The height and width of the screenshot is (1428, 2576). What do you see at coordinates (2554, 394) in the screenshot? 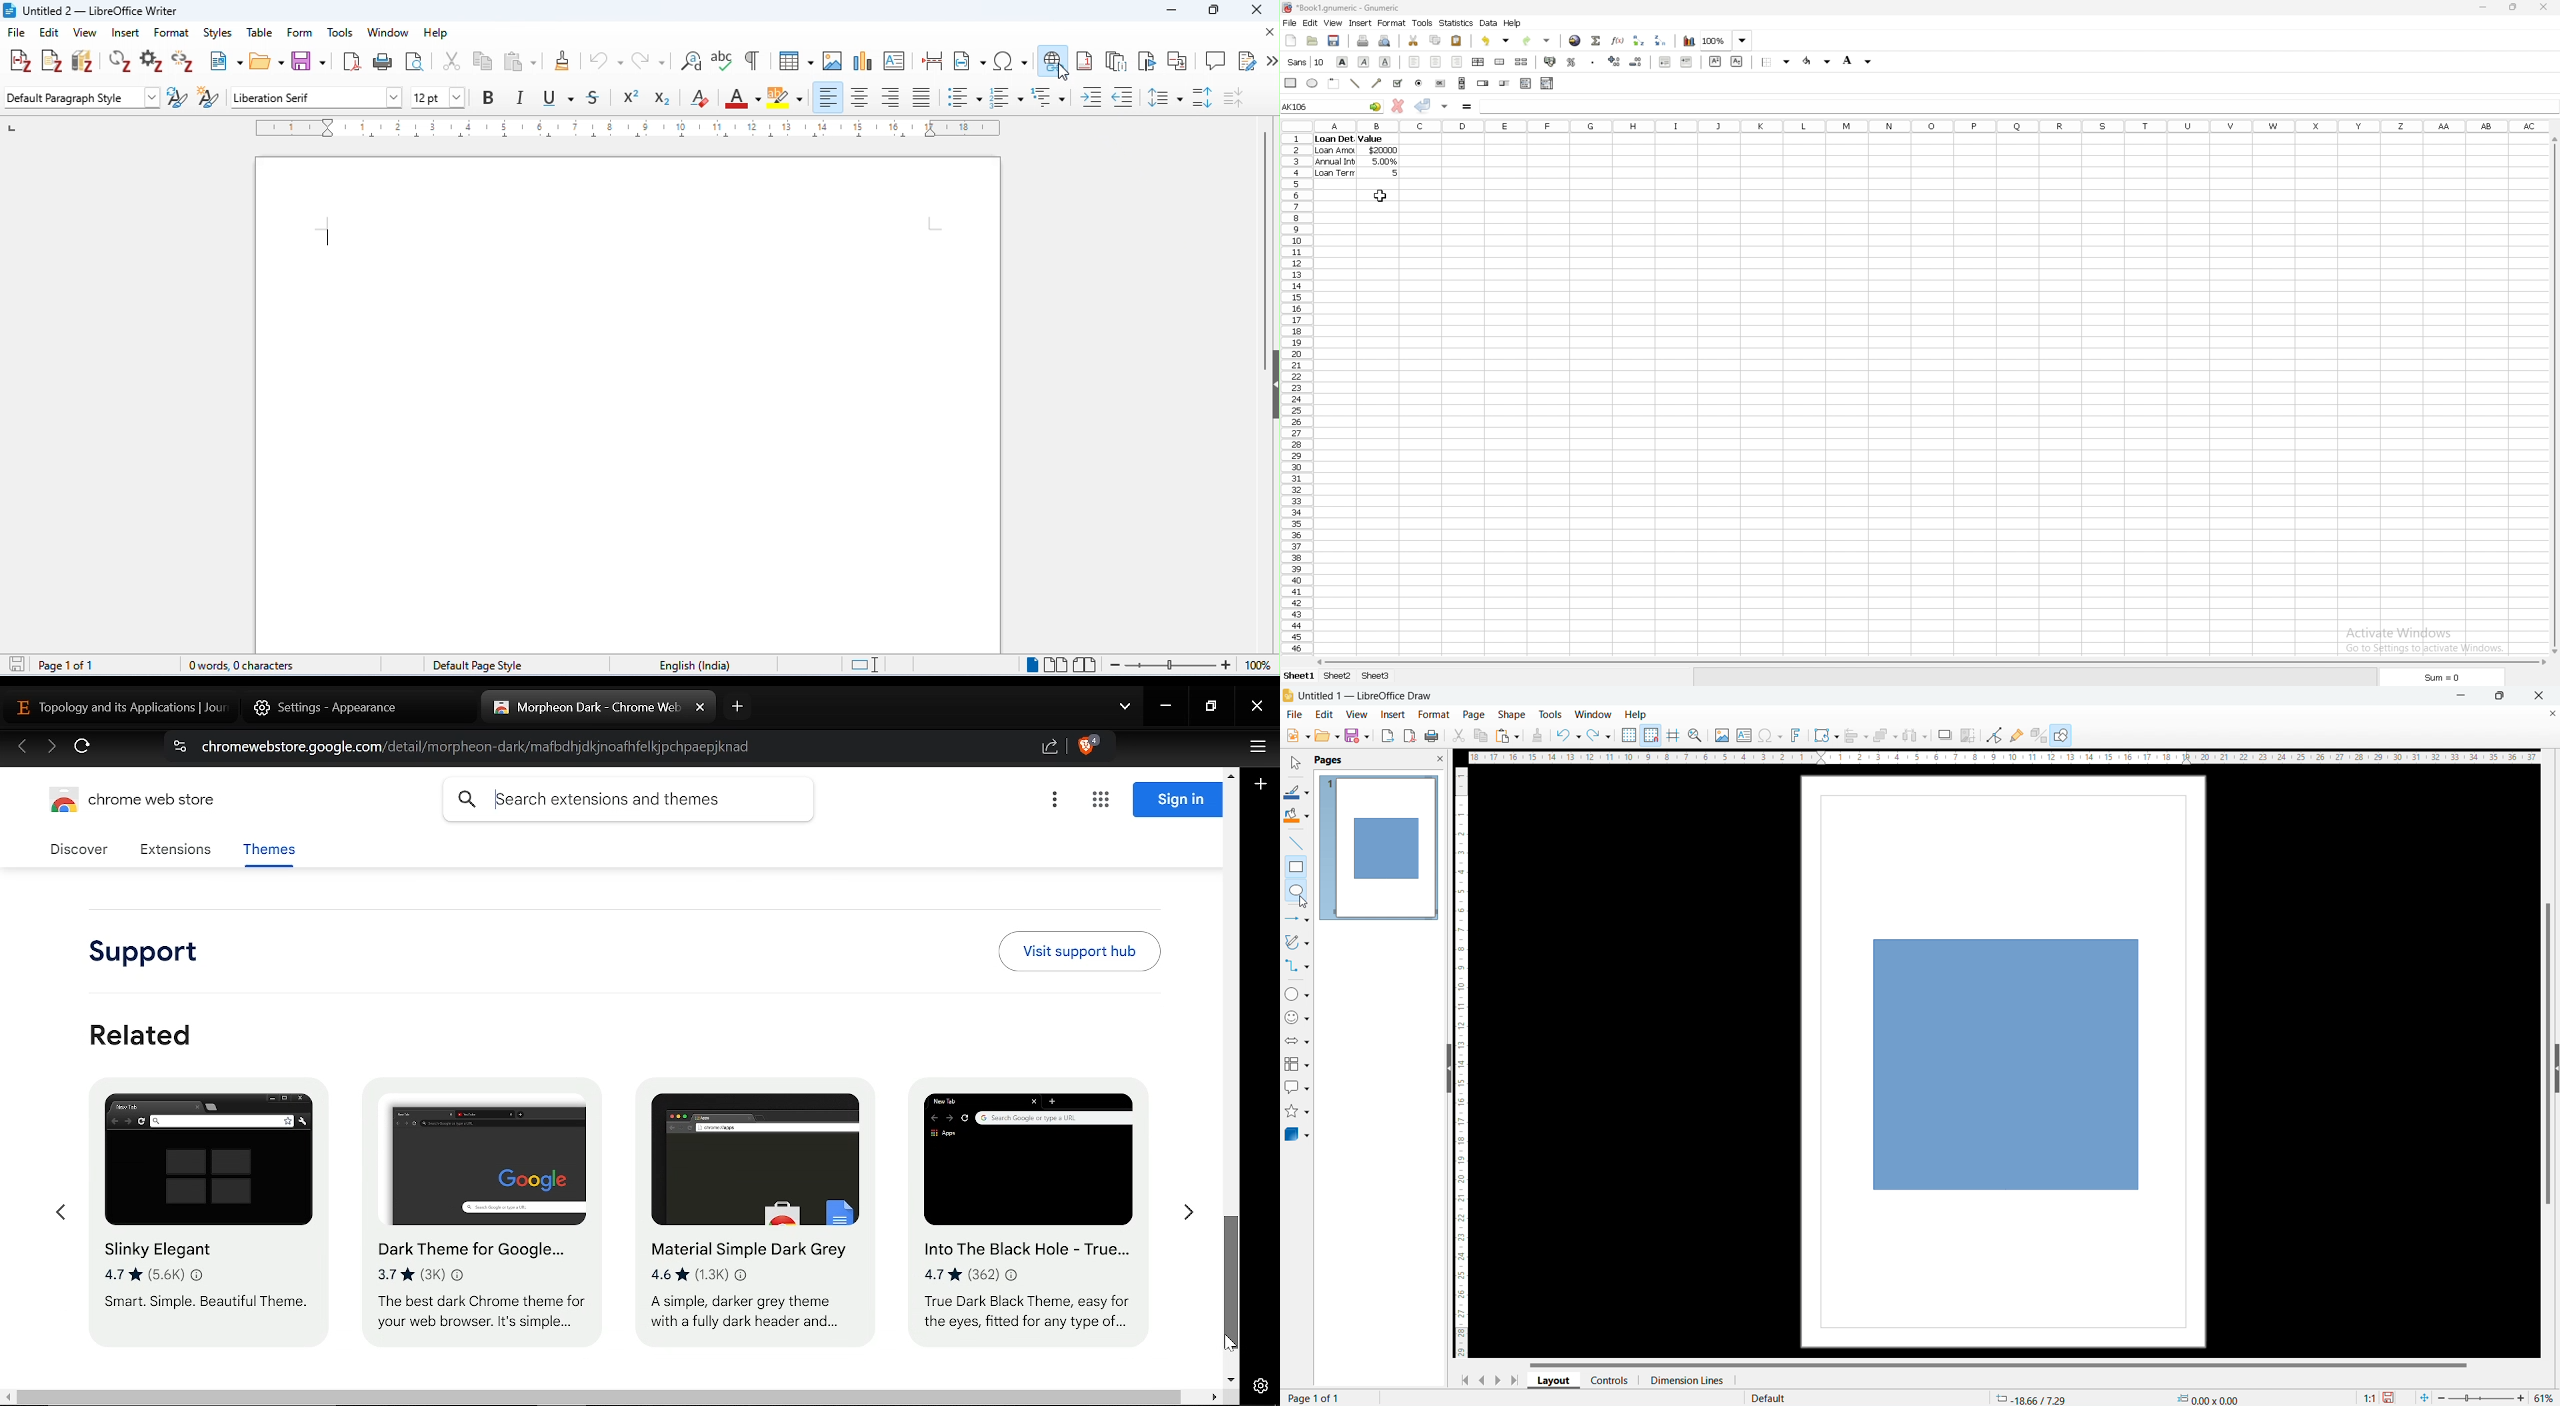
I see `scroll bar` at bounding box center [2554, 394].